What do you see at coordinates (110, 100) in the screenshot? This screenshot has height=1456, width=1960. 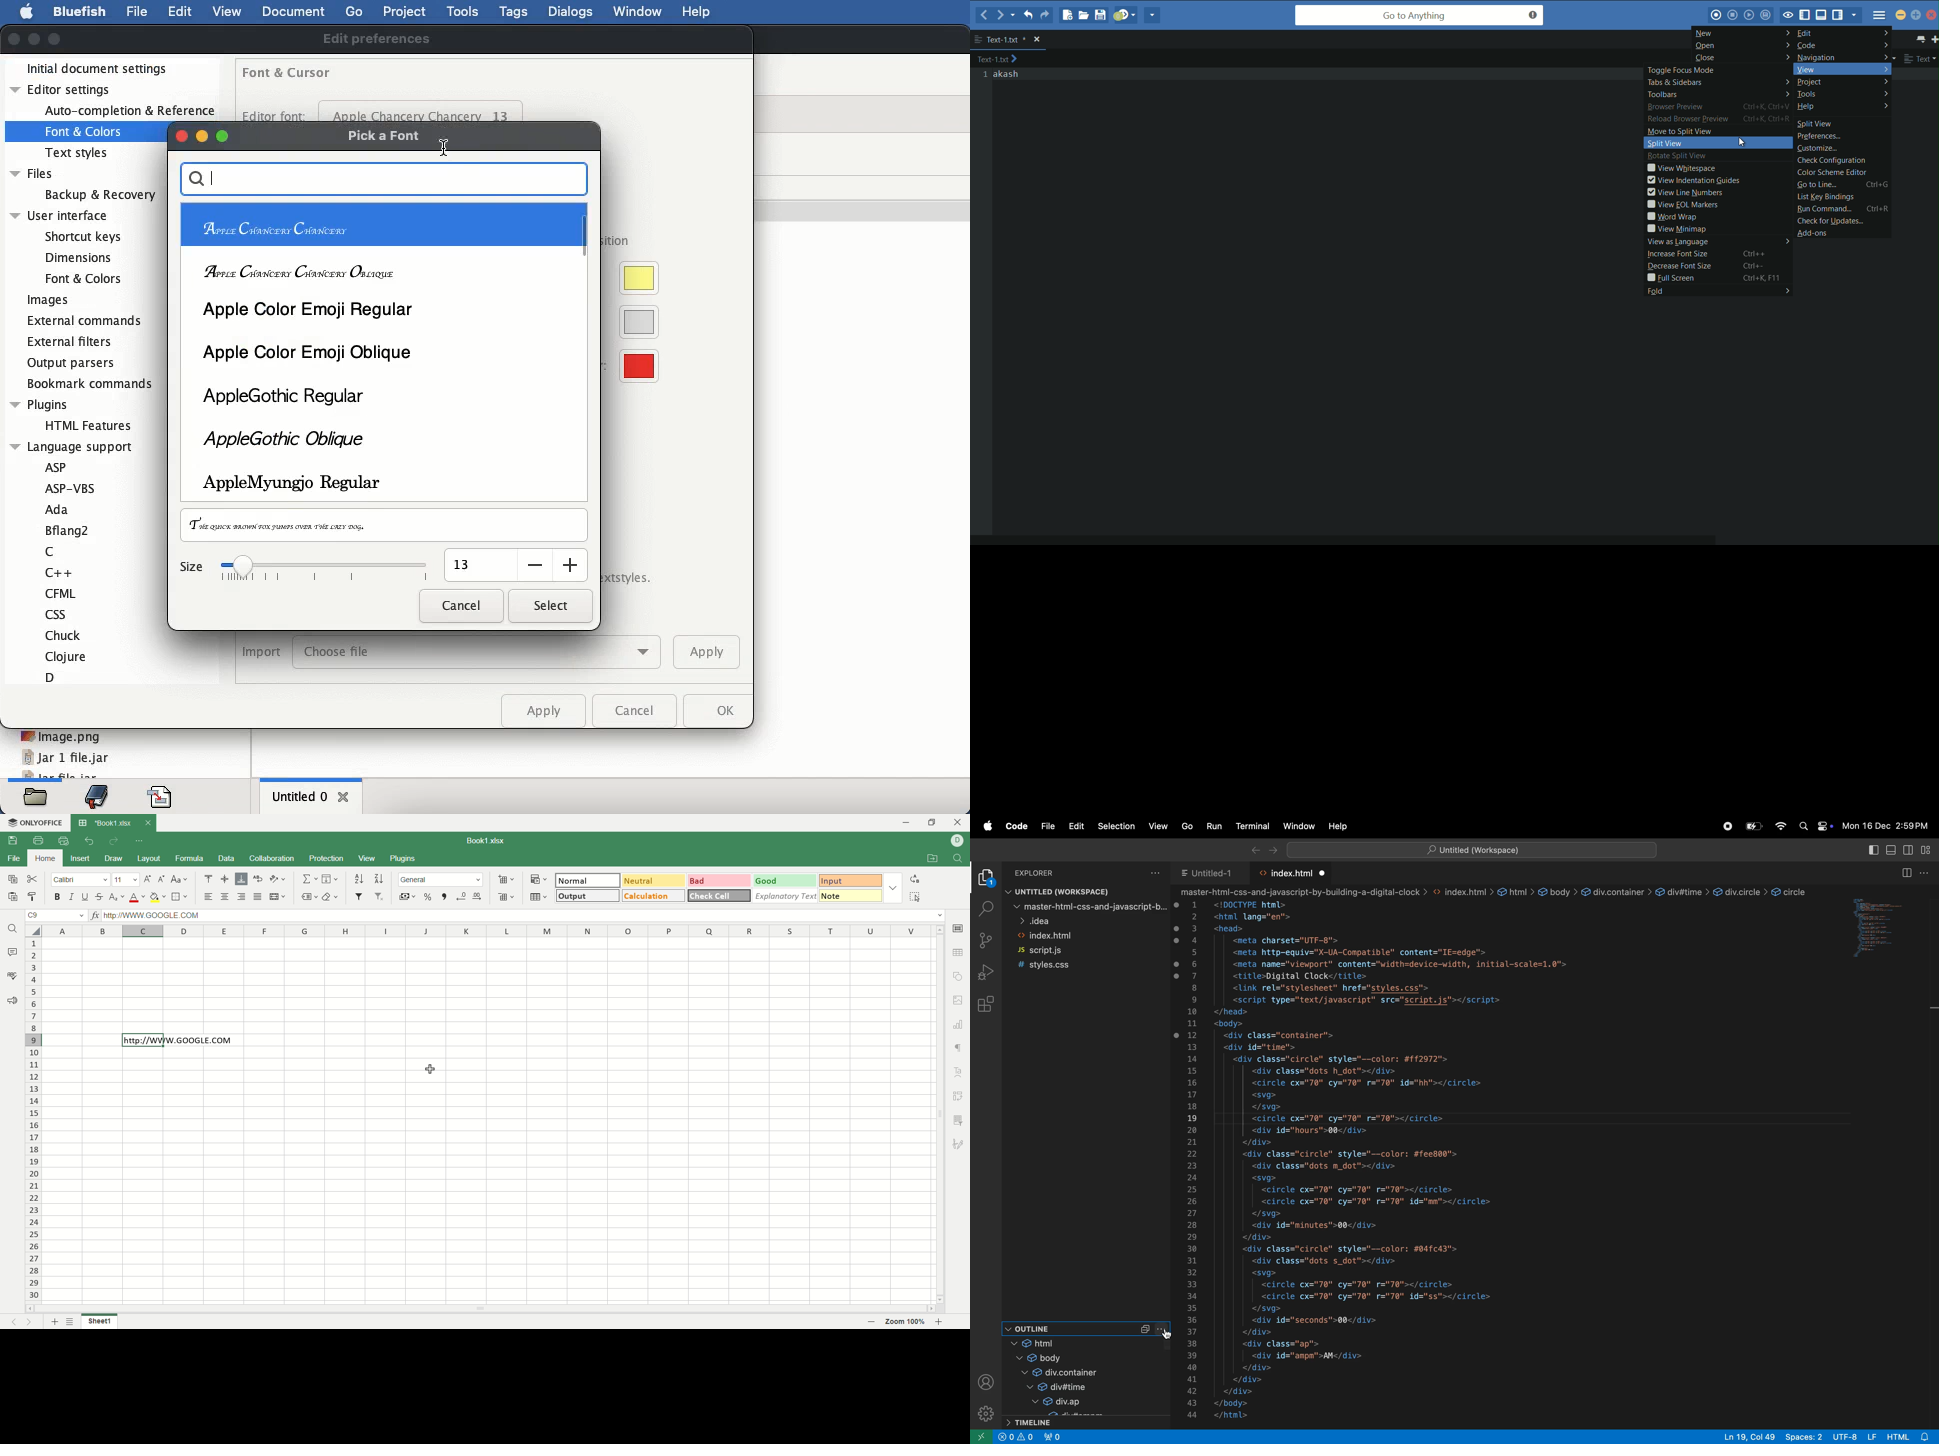 I see `editor settings` at bounding box center [110, 100].